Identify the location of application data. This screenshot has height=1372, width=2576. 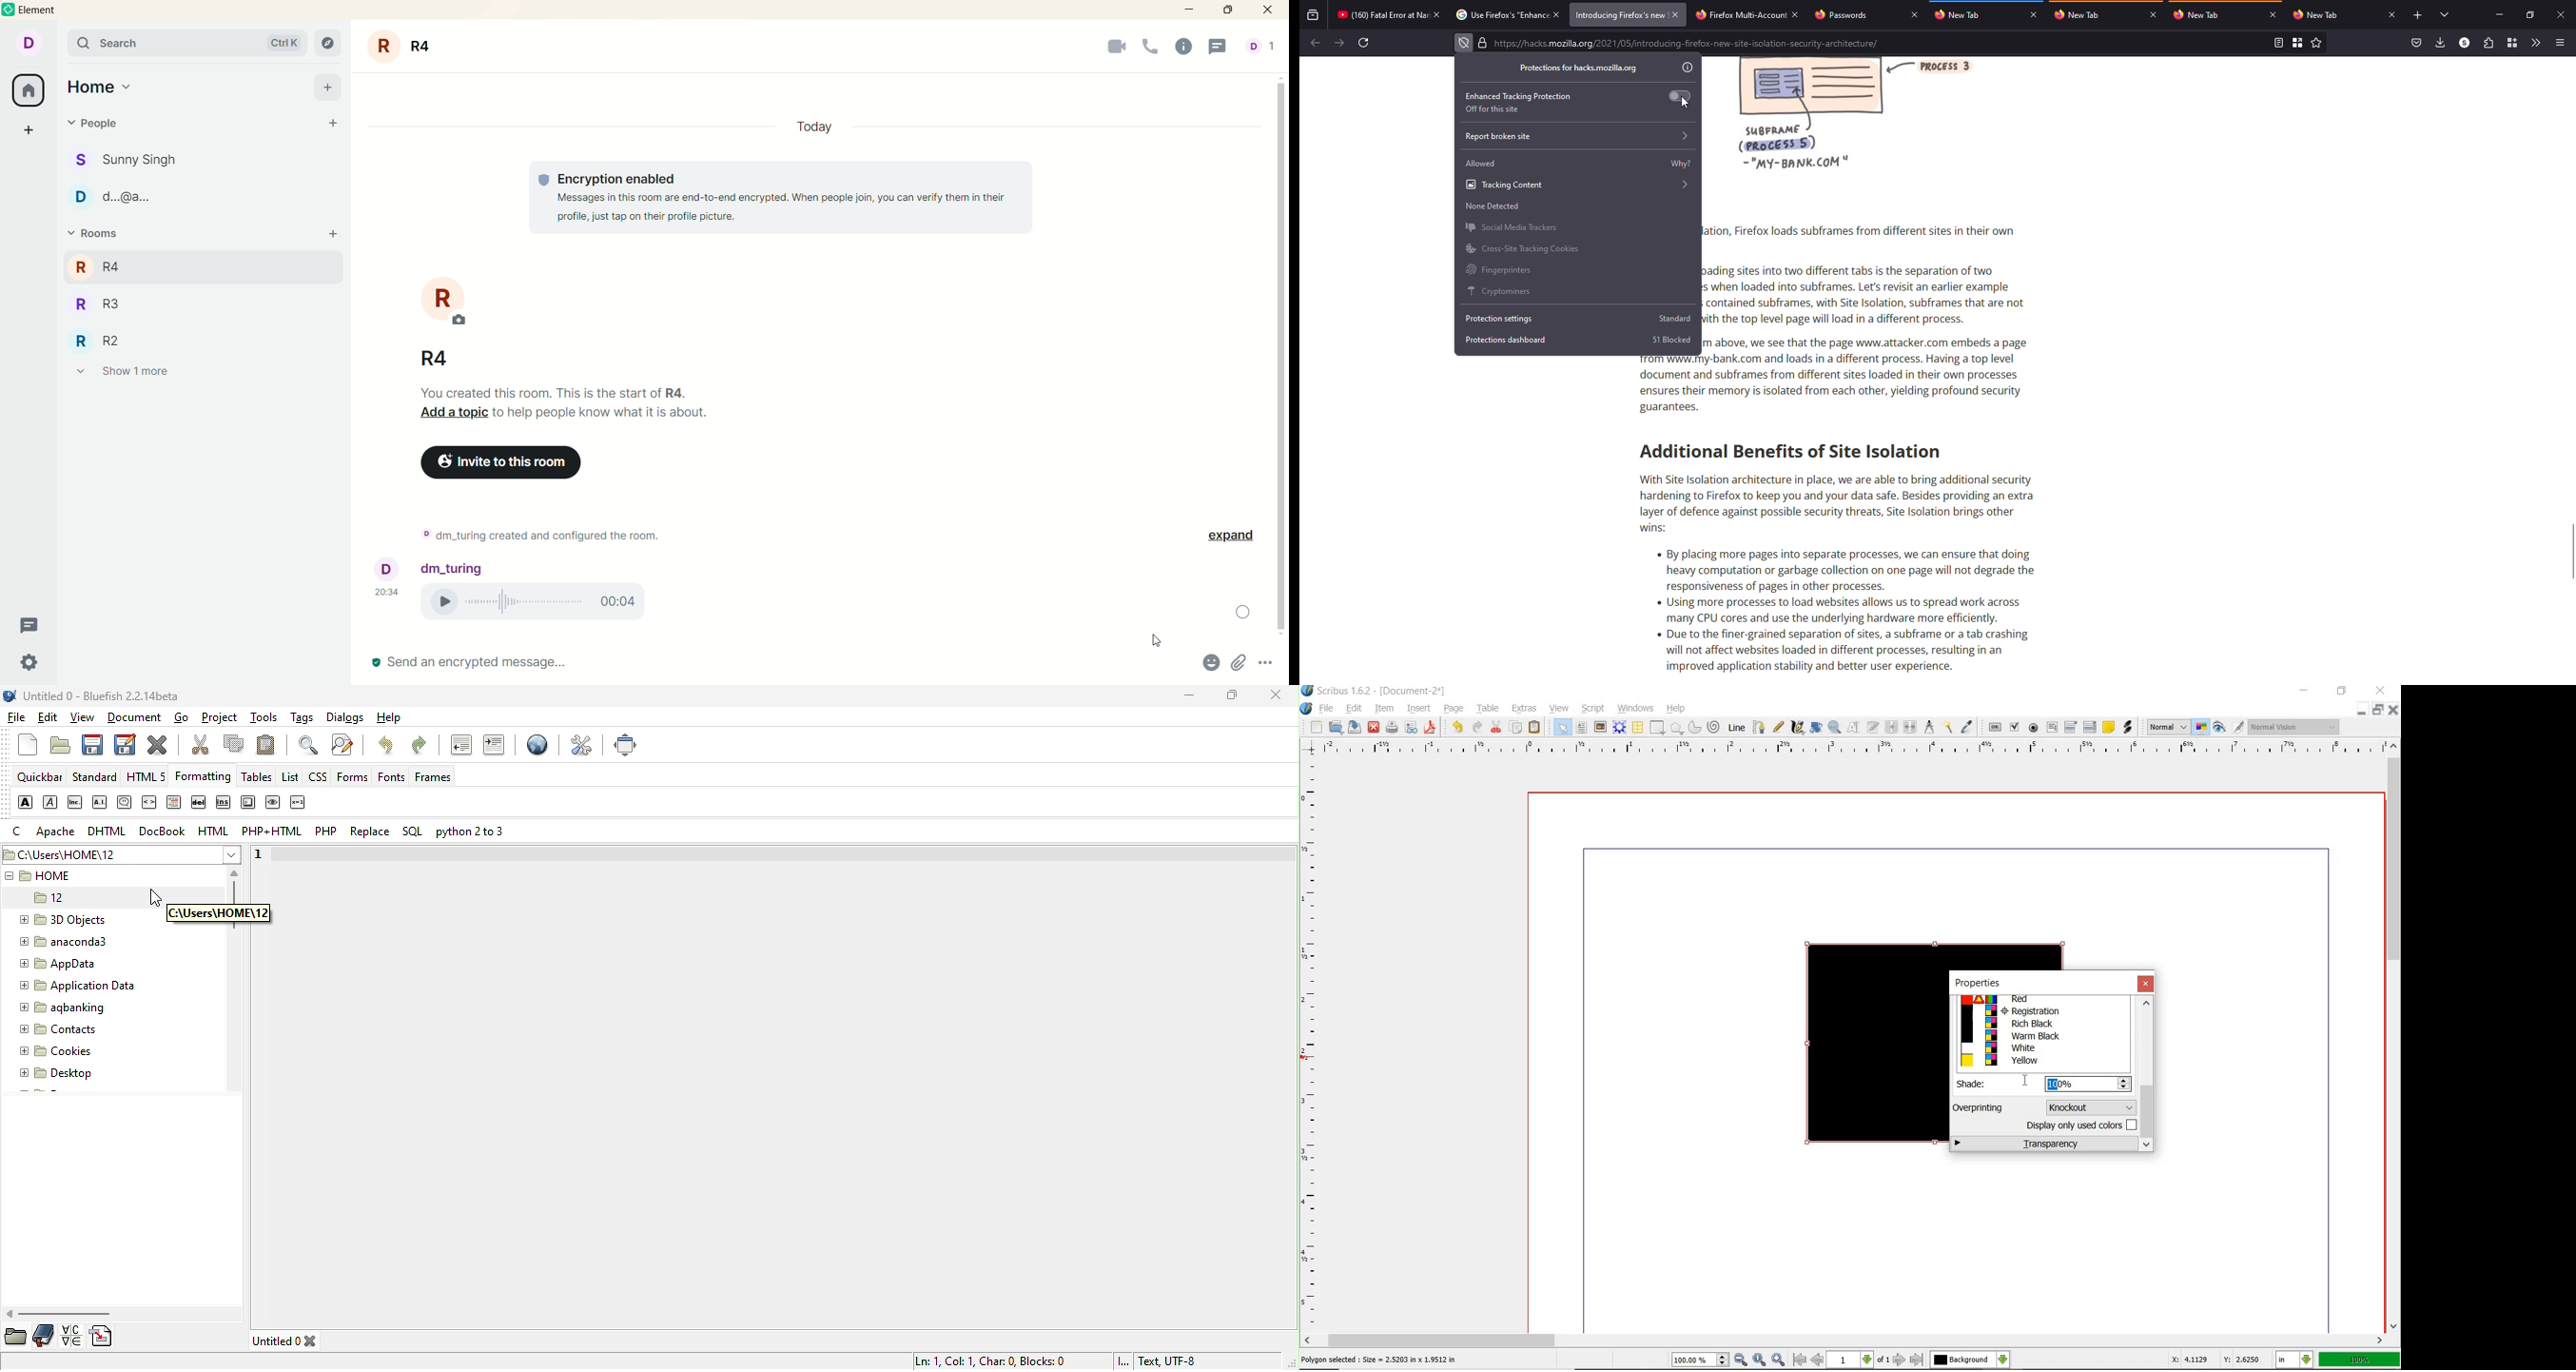
(83, 984).